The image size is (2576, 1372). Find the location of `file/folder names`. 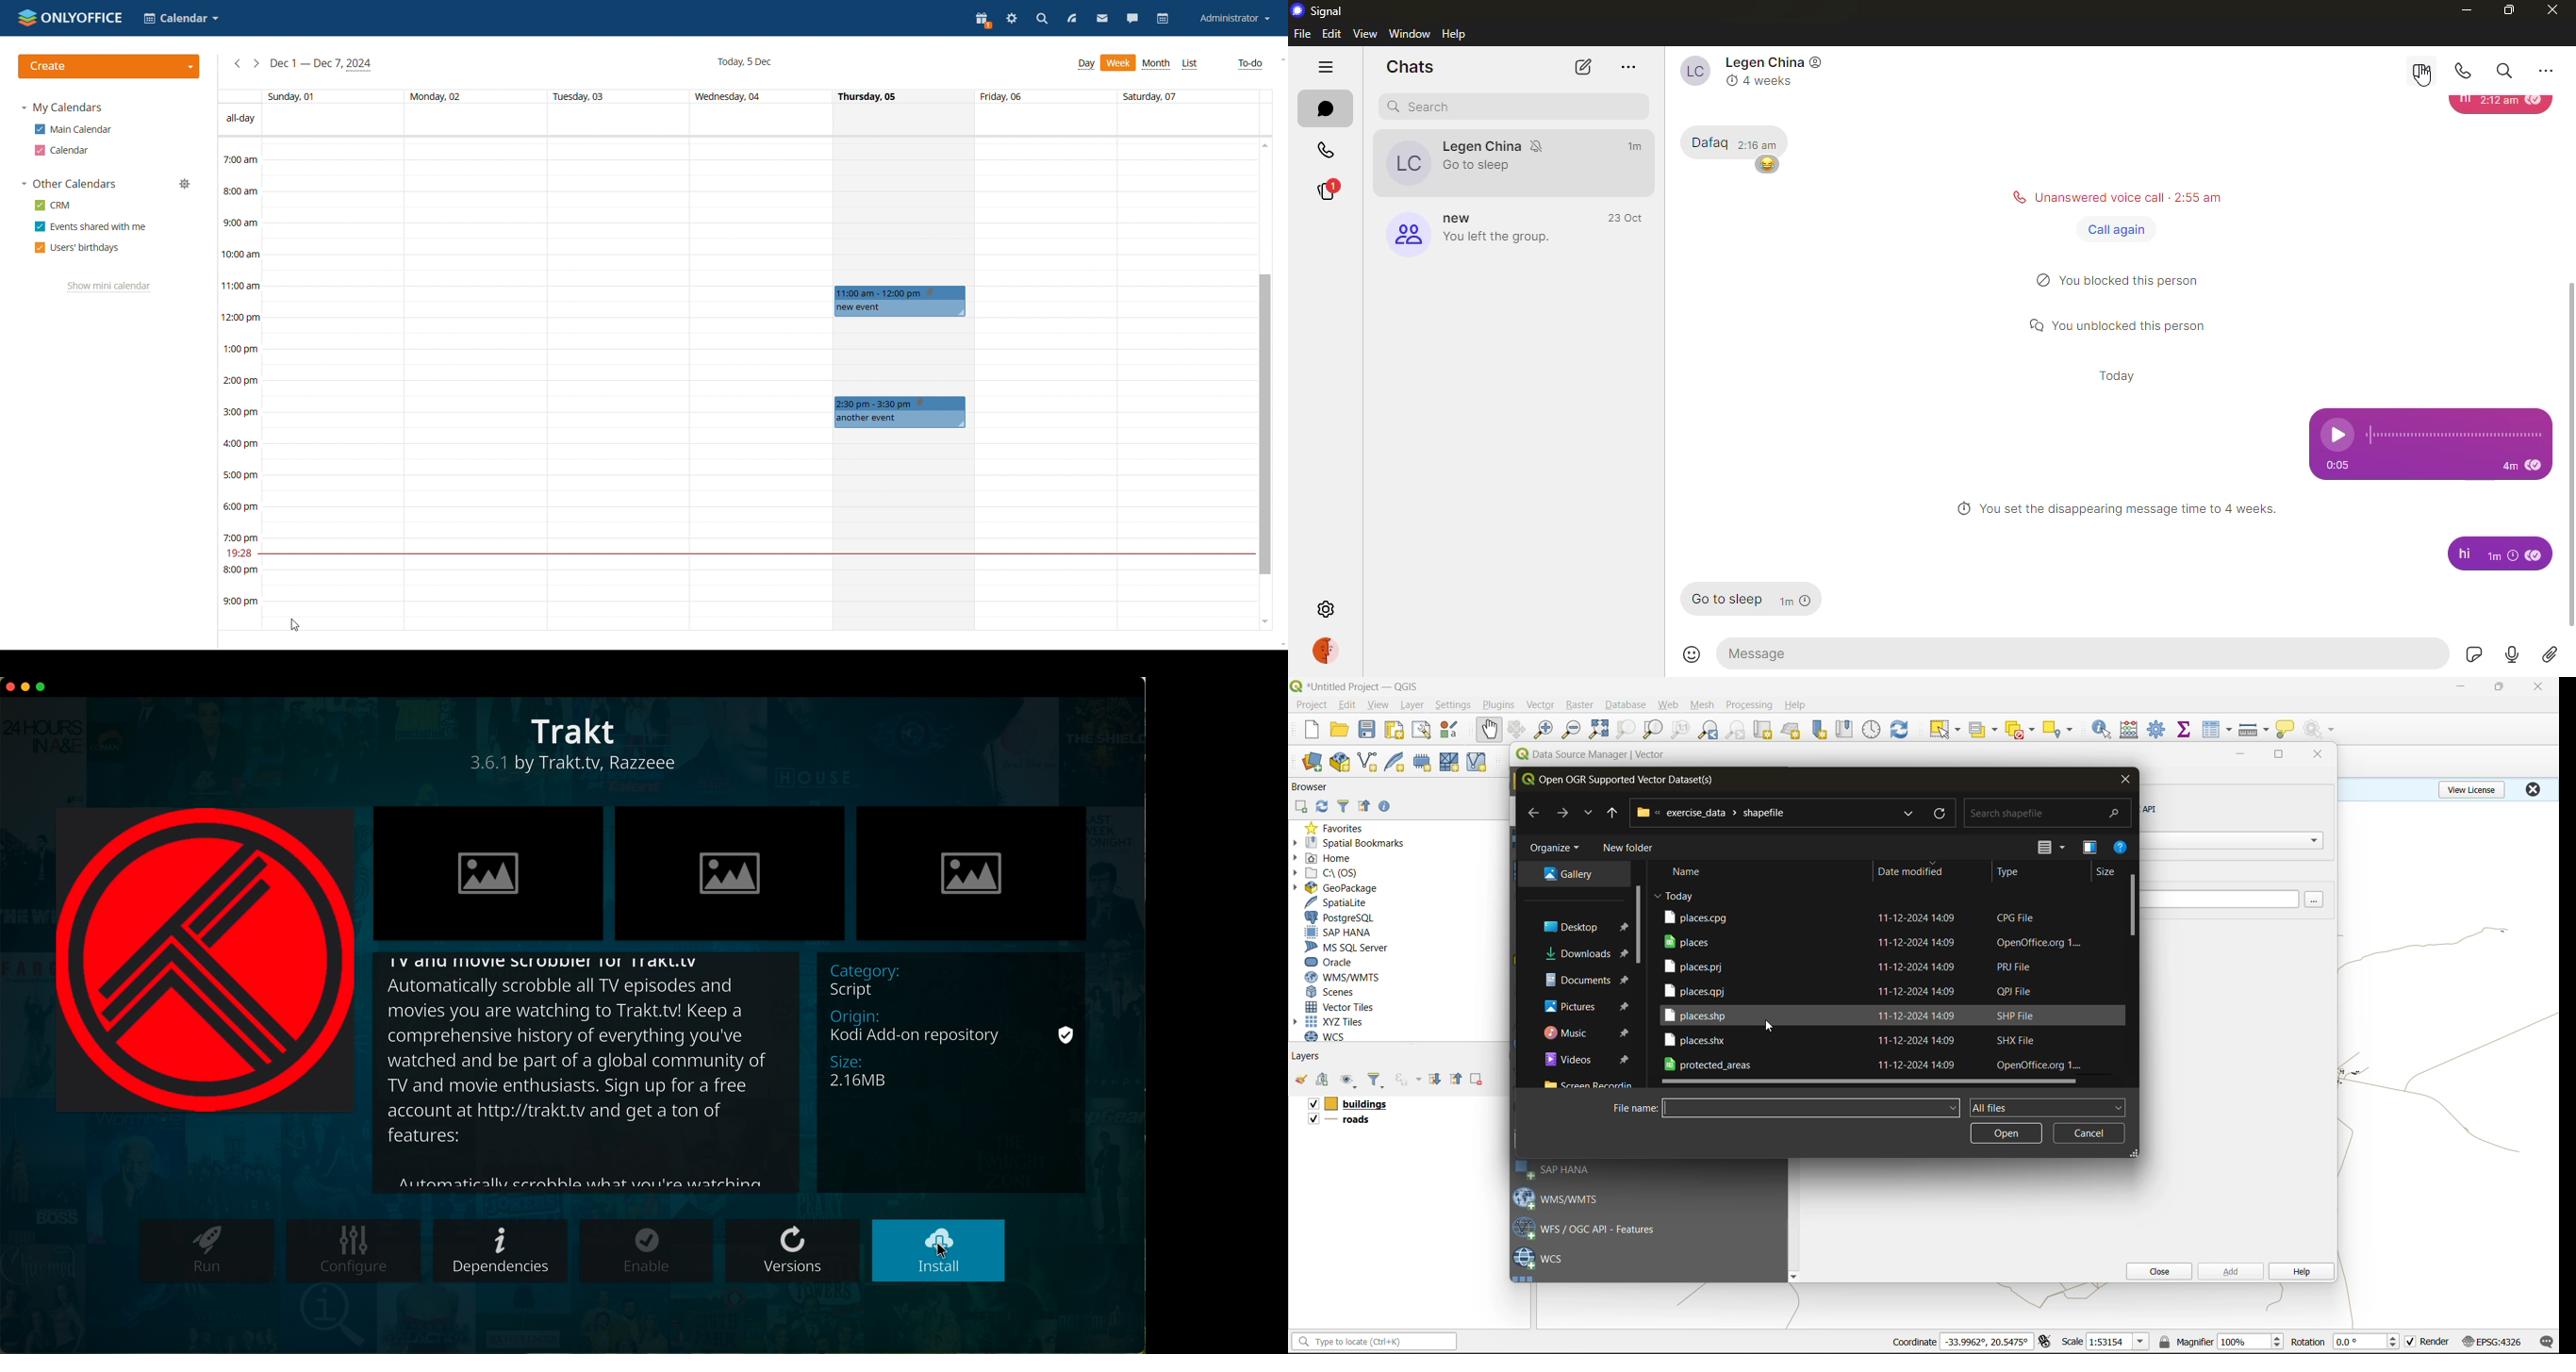

file/folder names is located at coordinates (1851, 990).